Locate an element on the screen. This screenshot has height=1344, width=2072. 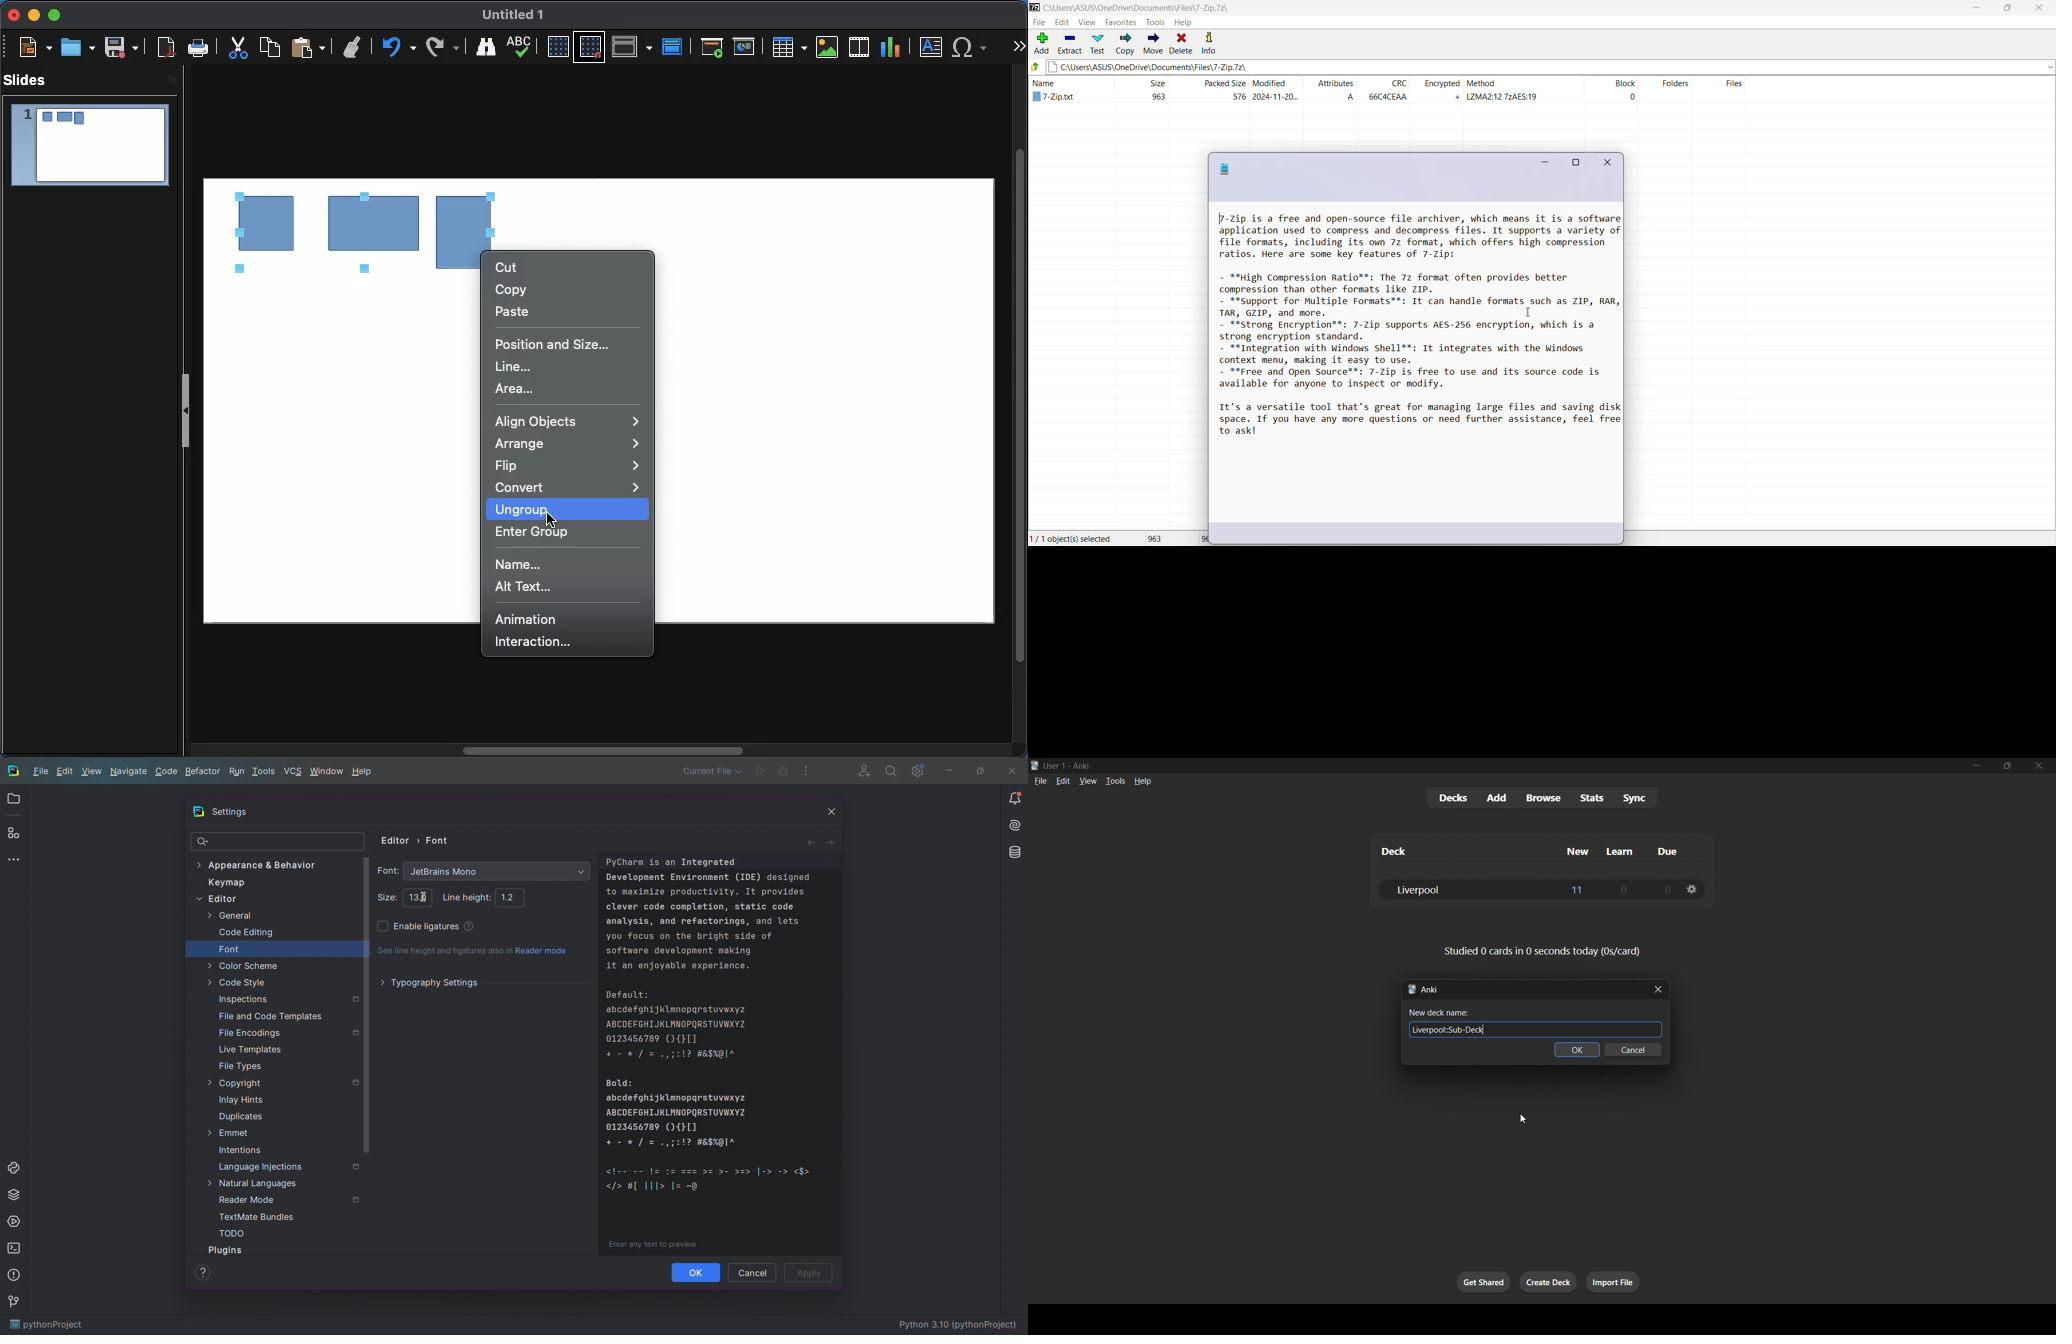
Maximize is located at coordinates (978, 771).